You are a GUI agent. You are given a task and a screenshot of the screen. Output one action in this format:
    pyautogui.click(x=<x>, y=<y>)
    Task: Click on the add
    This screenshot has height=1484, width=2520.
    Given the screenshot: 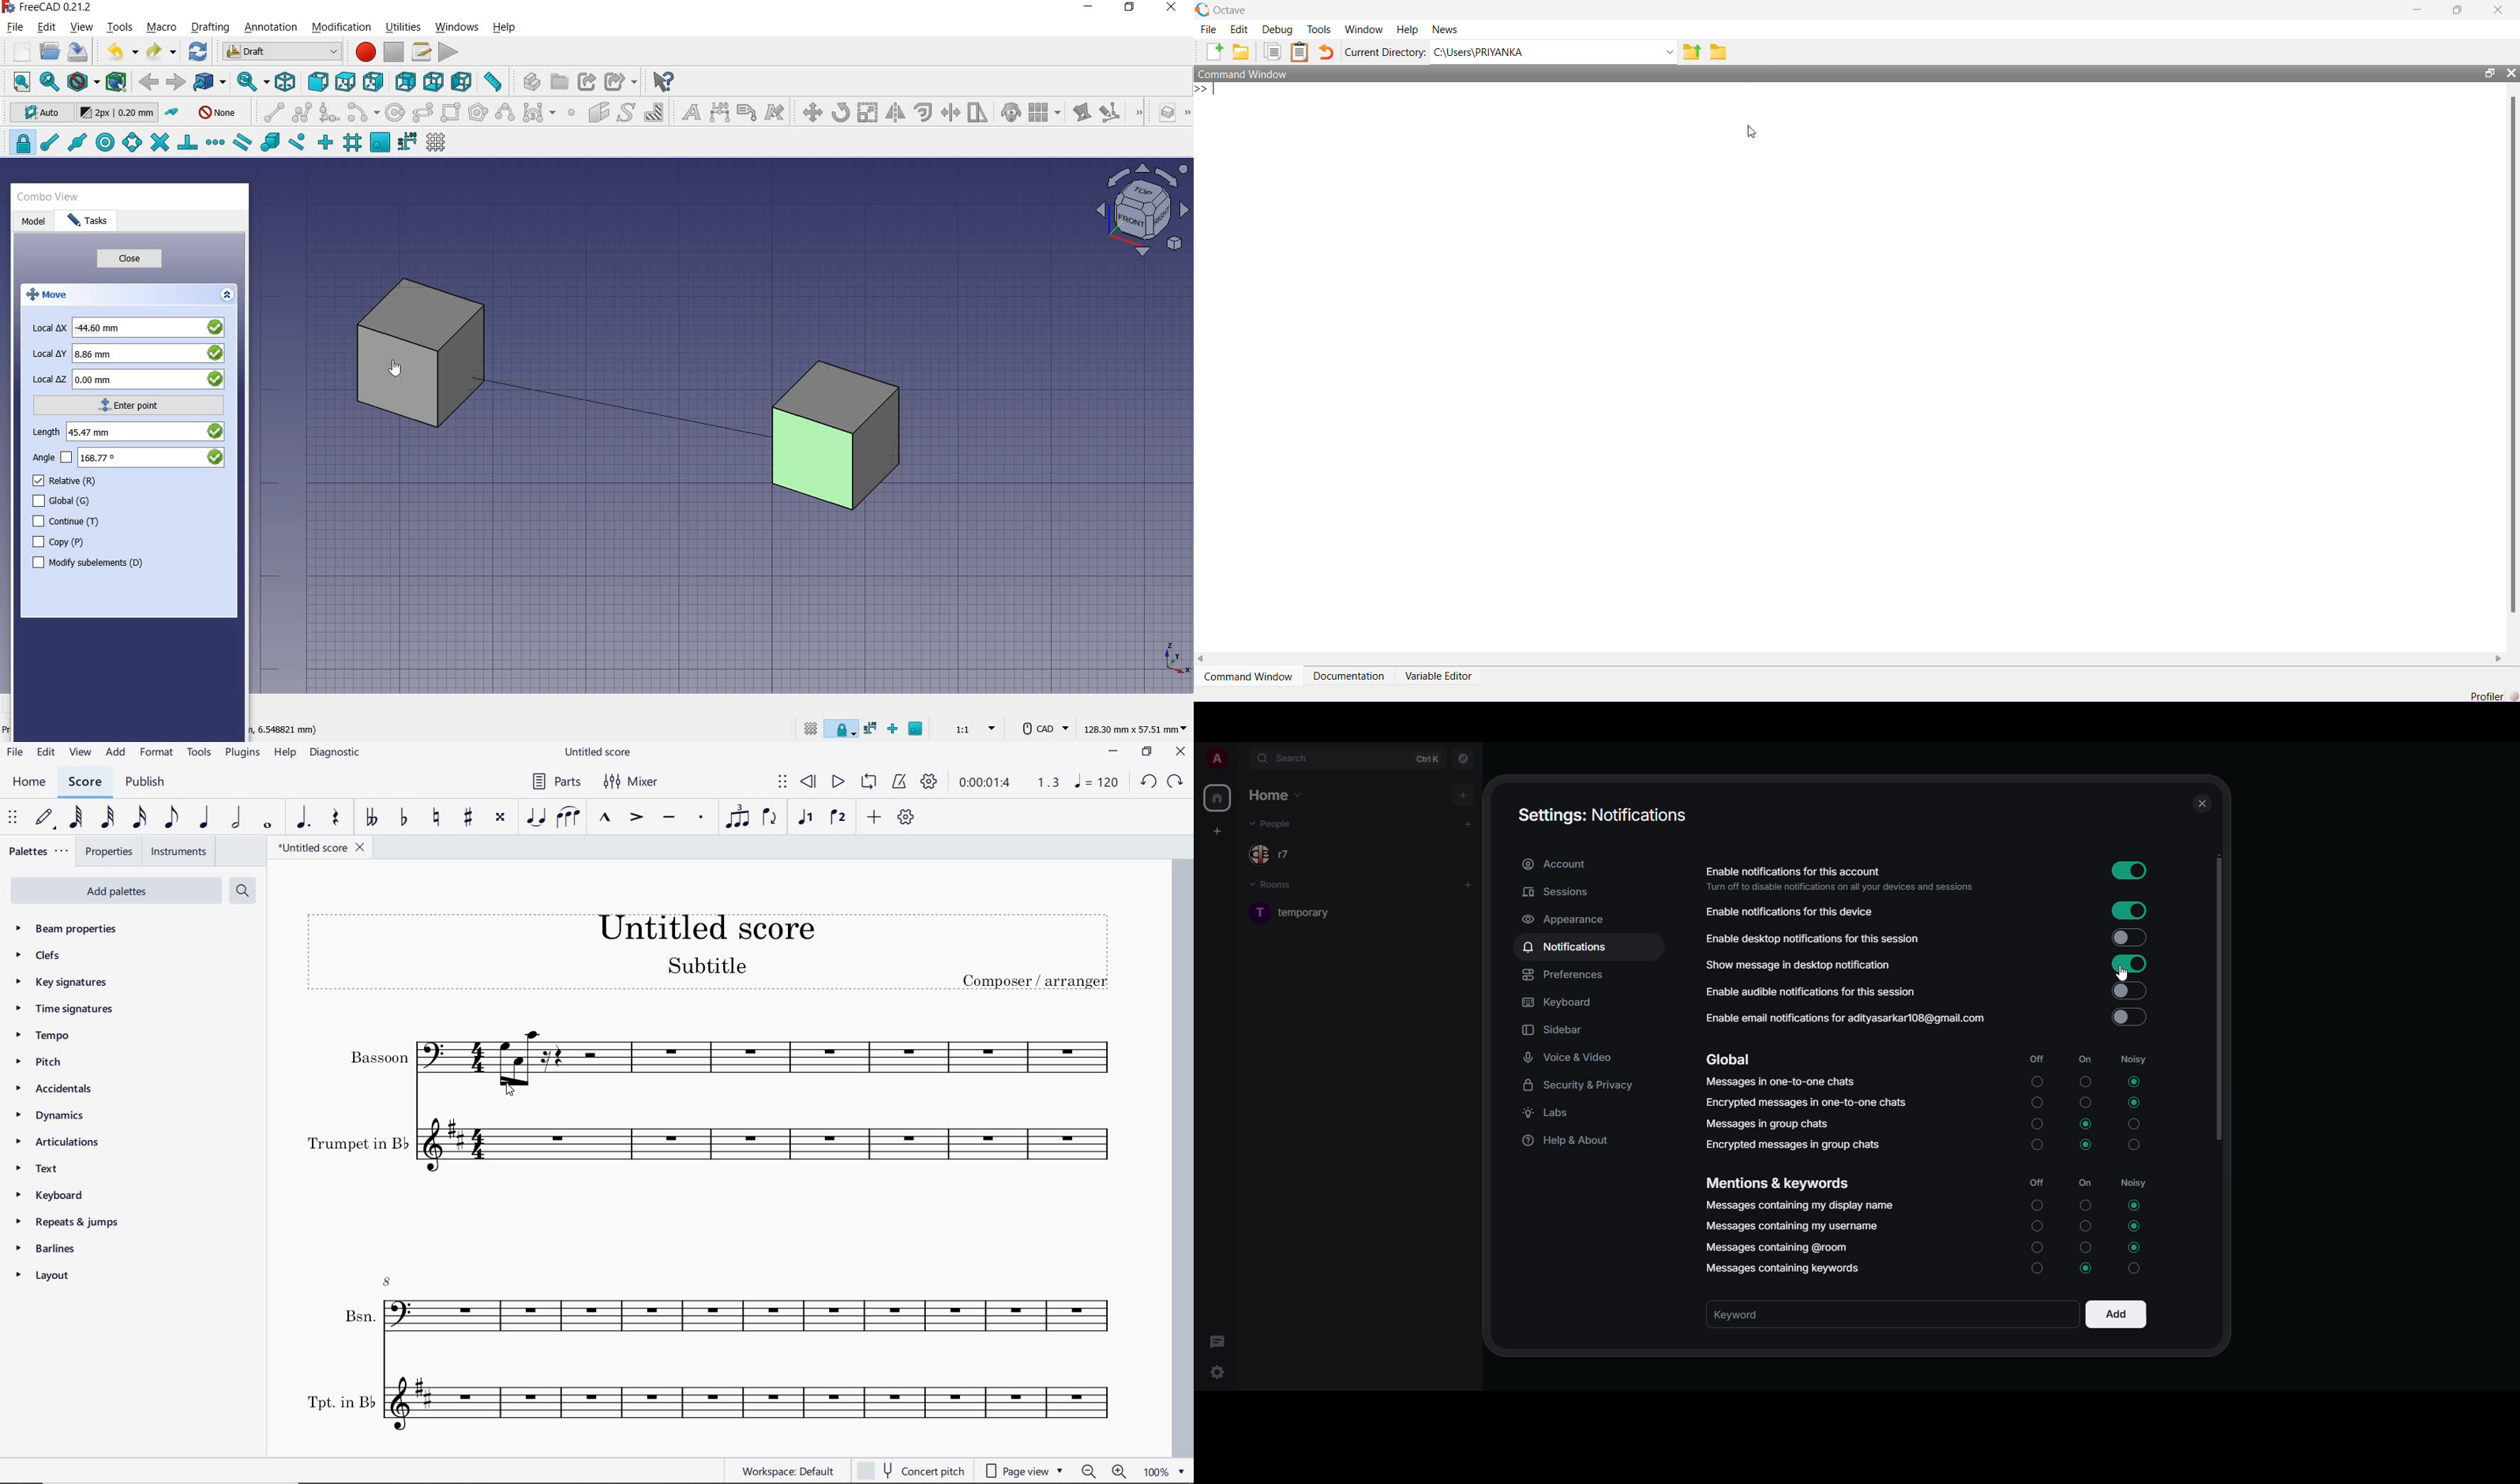 What is the action you would take?
    pyautogui.click(x=1470, y=884)
    